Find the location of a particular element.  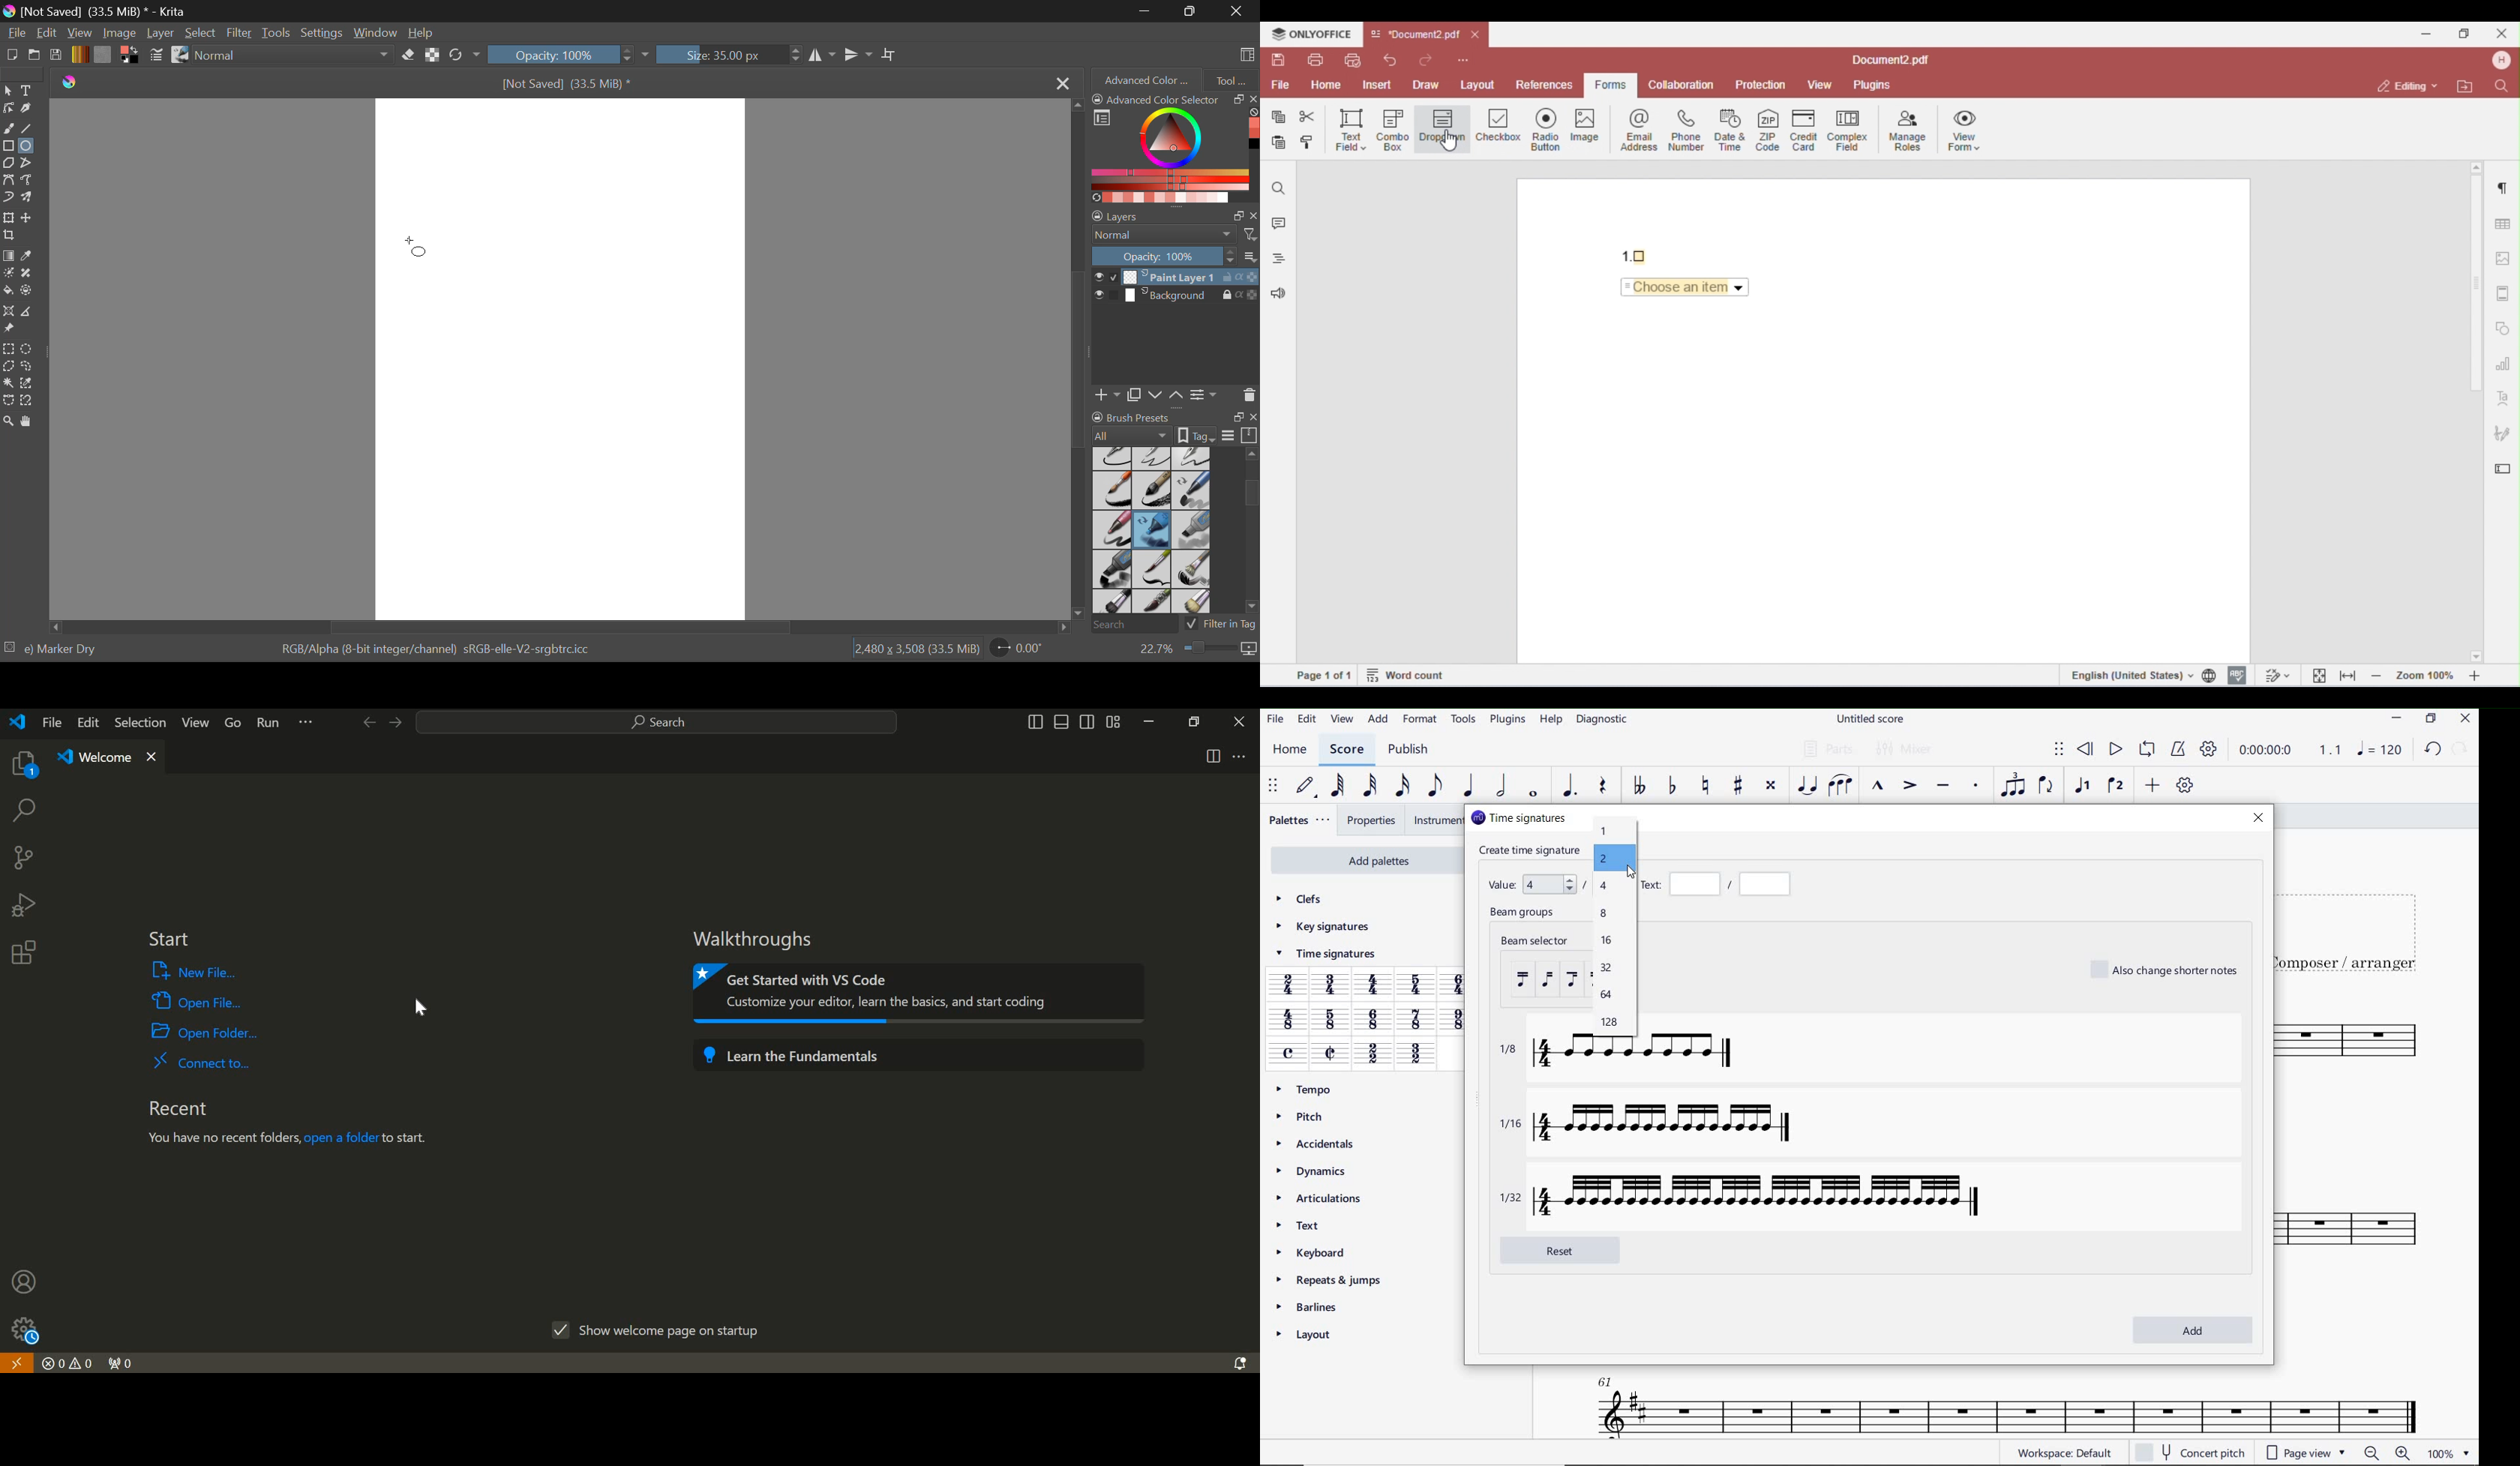

Text is located at coordinates (1721, 884).